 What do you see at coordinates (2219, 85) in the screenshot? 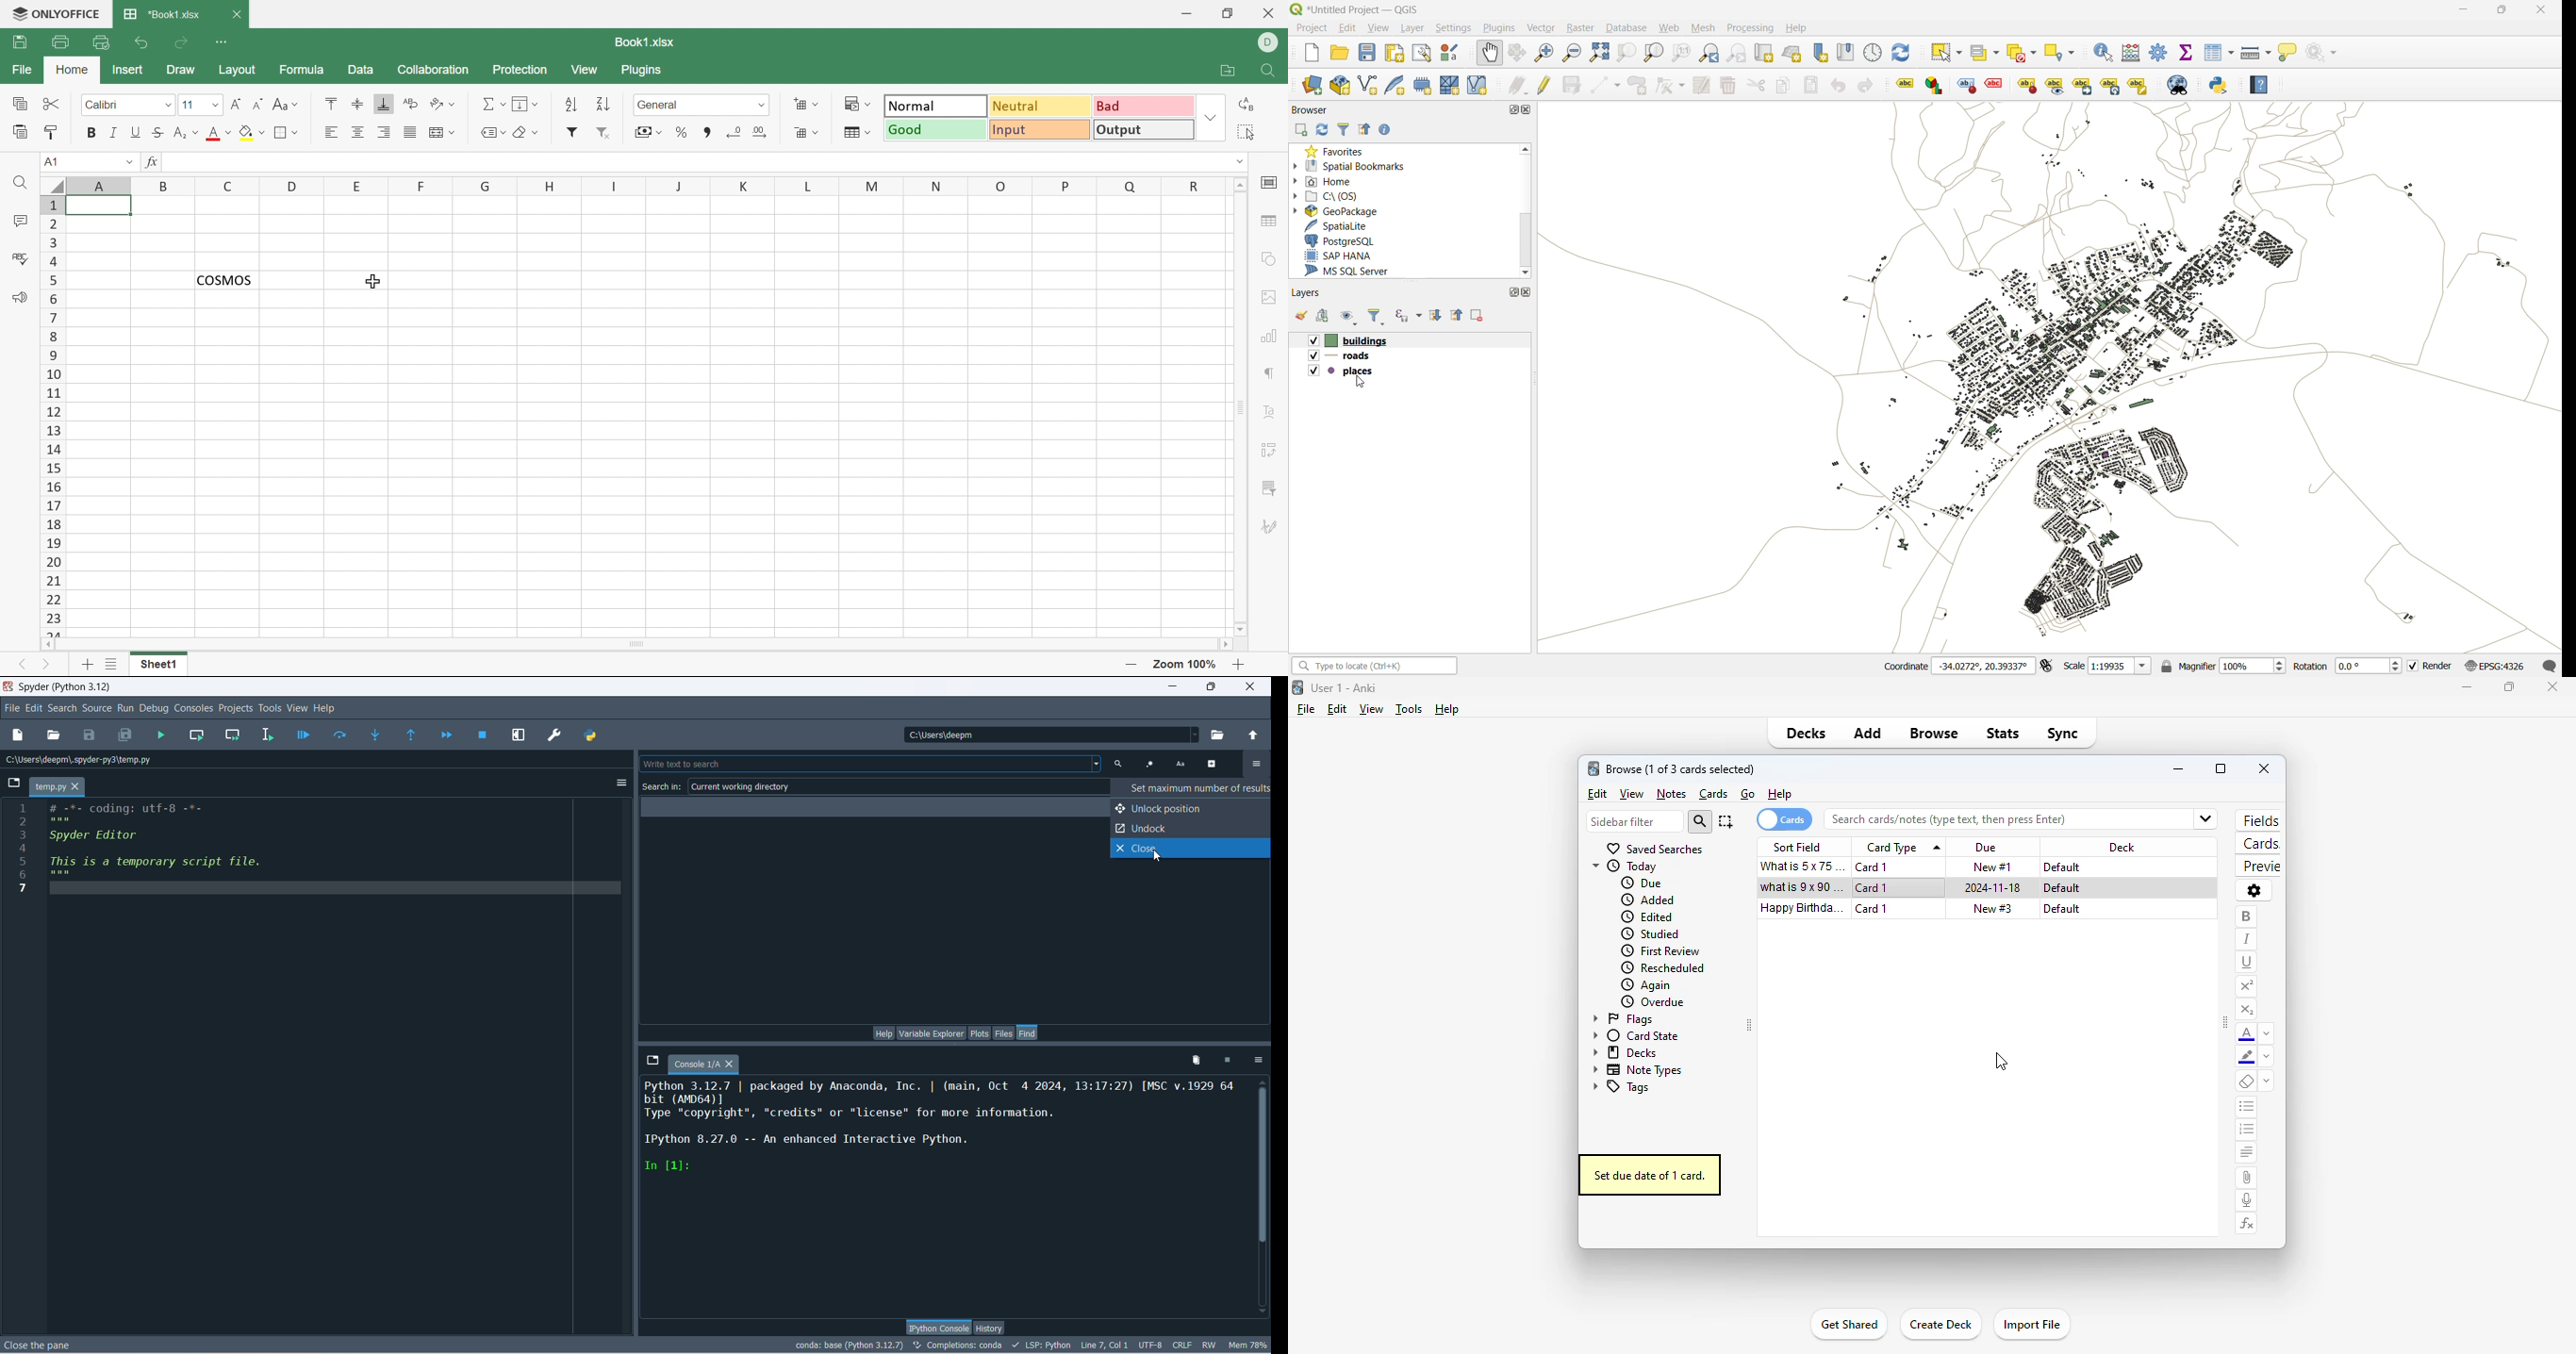
I see `python` at bounding box center [2219, 85].